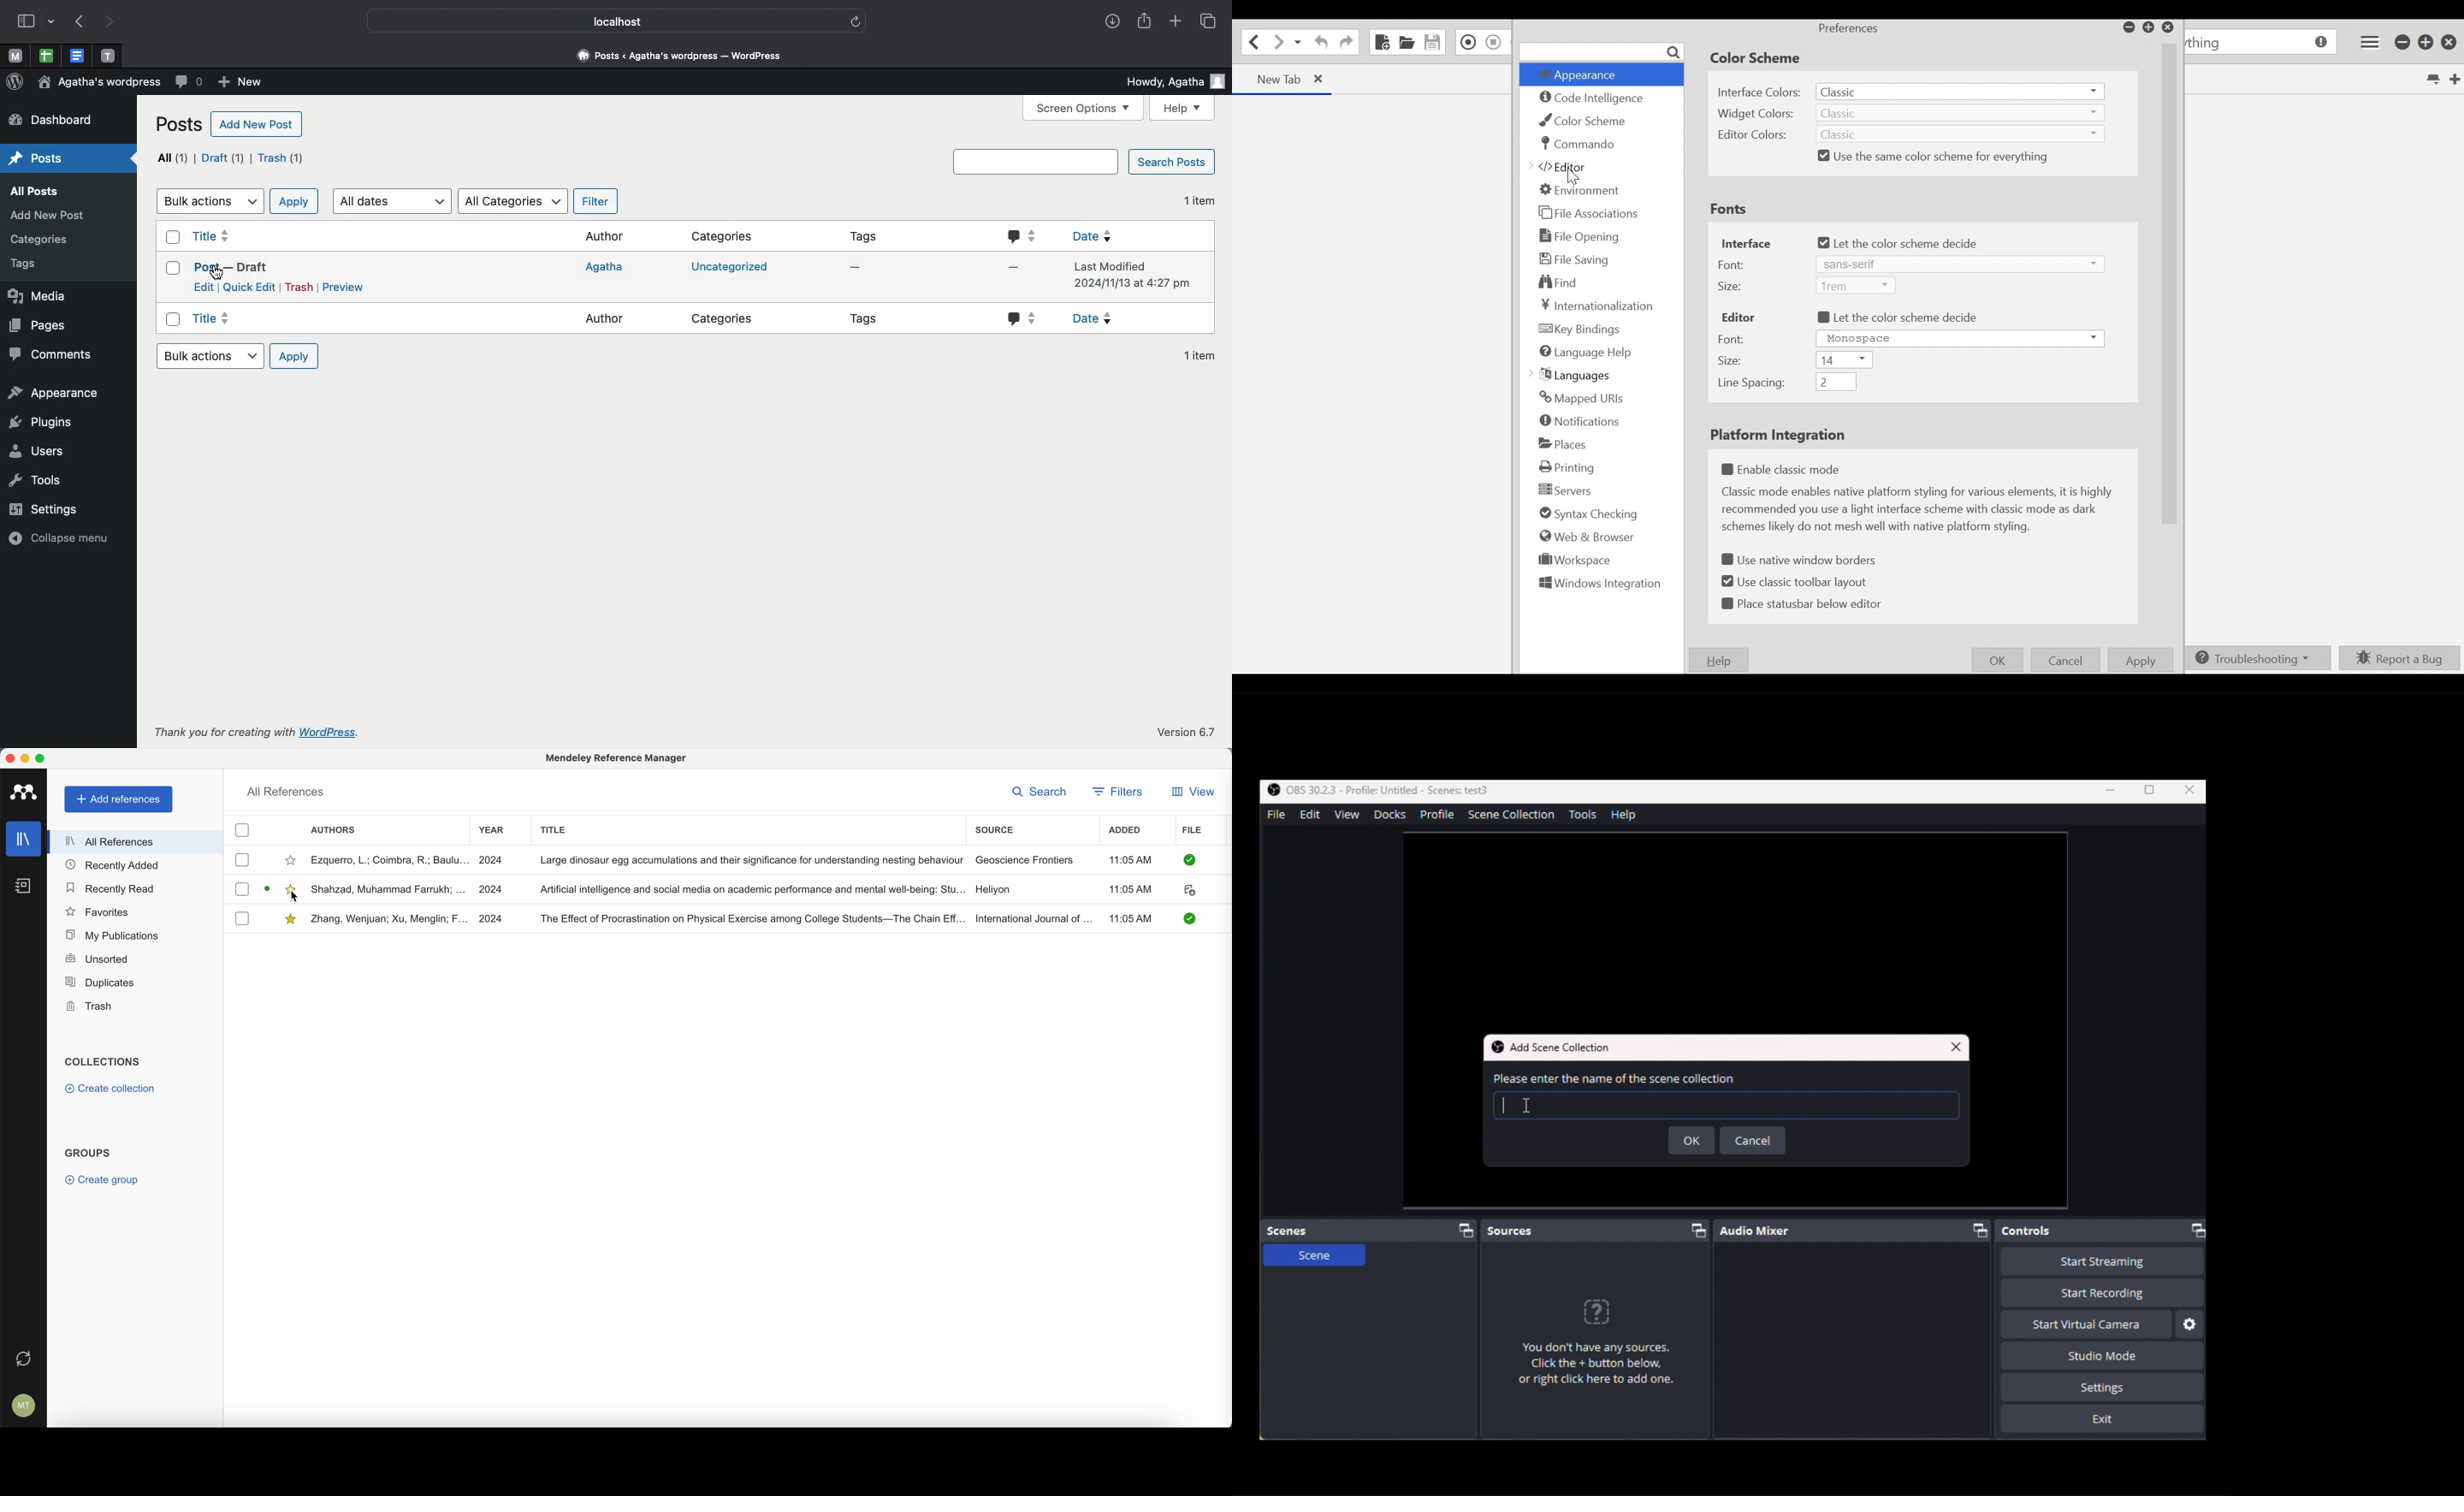 The image size is (2464, 1512). I want to click on download document, so click(269, 887).